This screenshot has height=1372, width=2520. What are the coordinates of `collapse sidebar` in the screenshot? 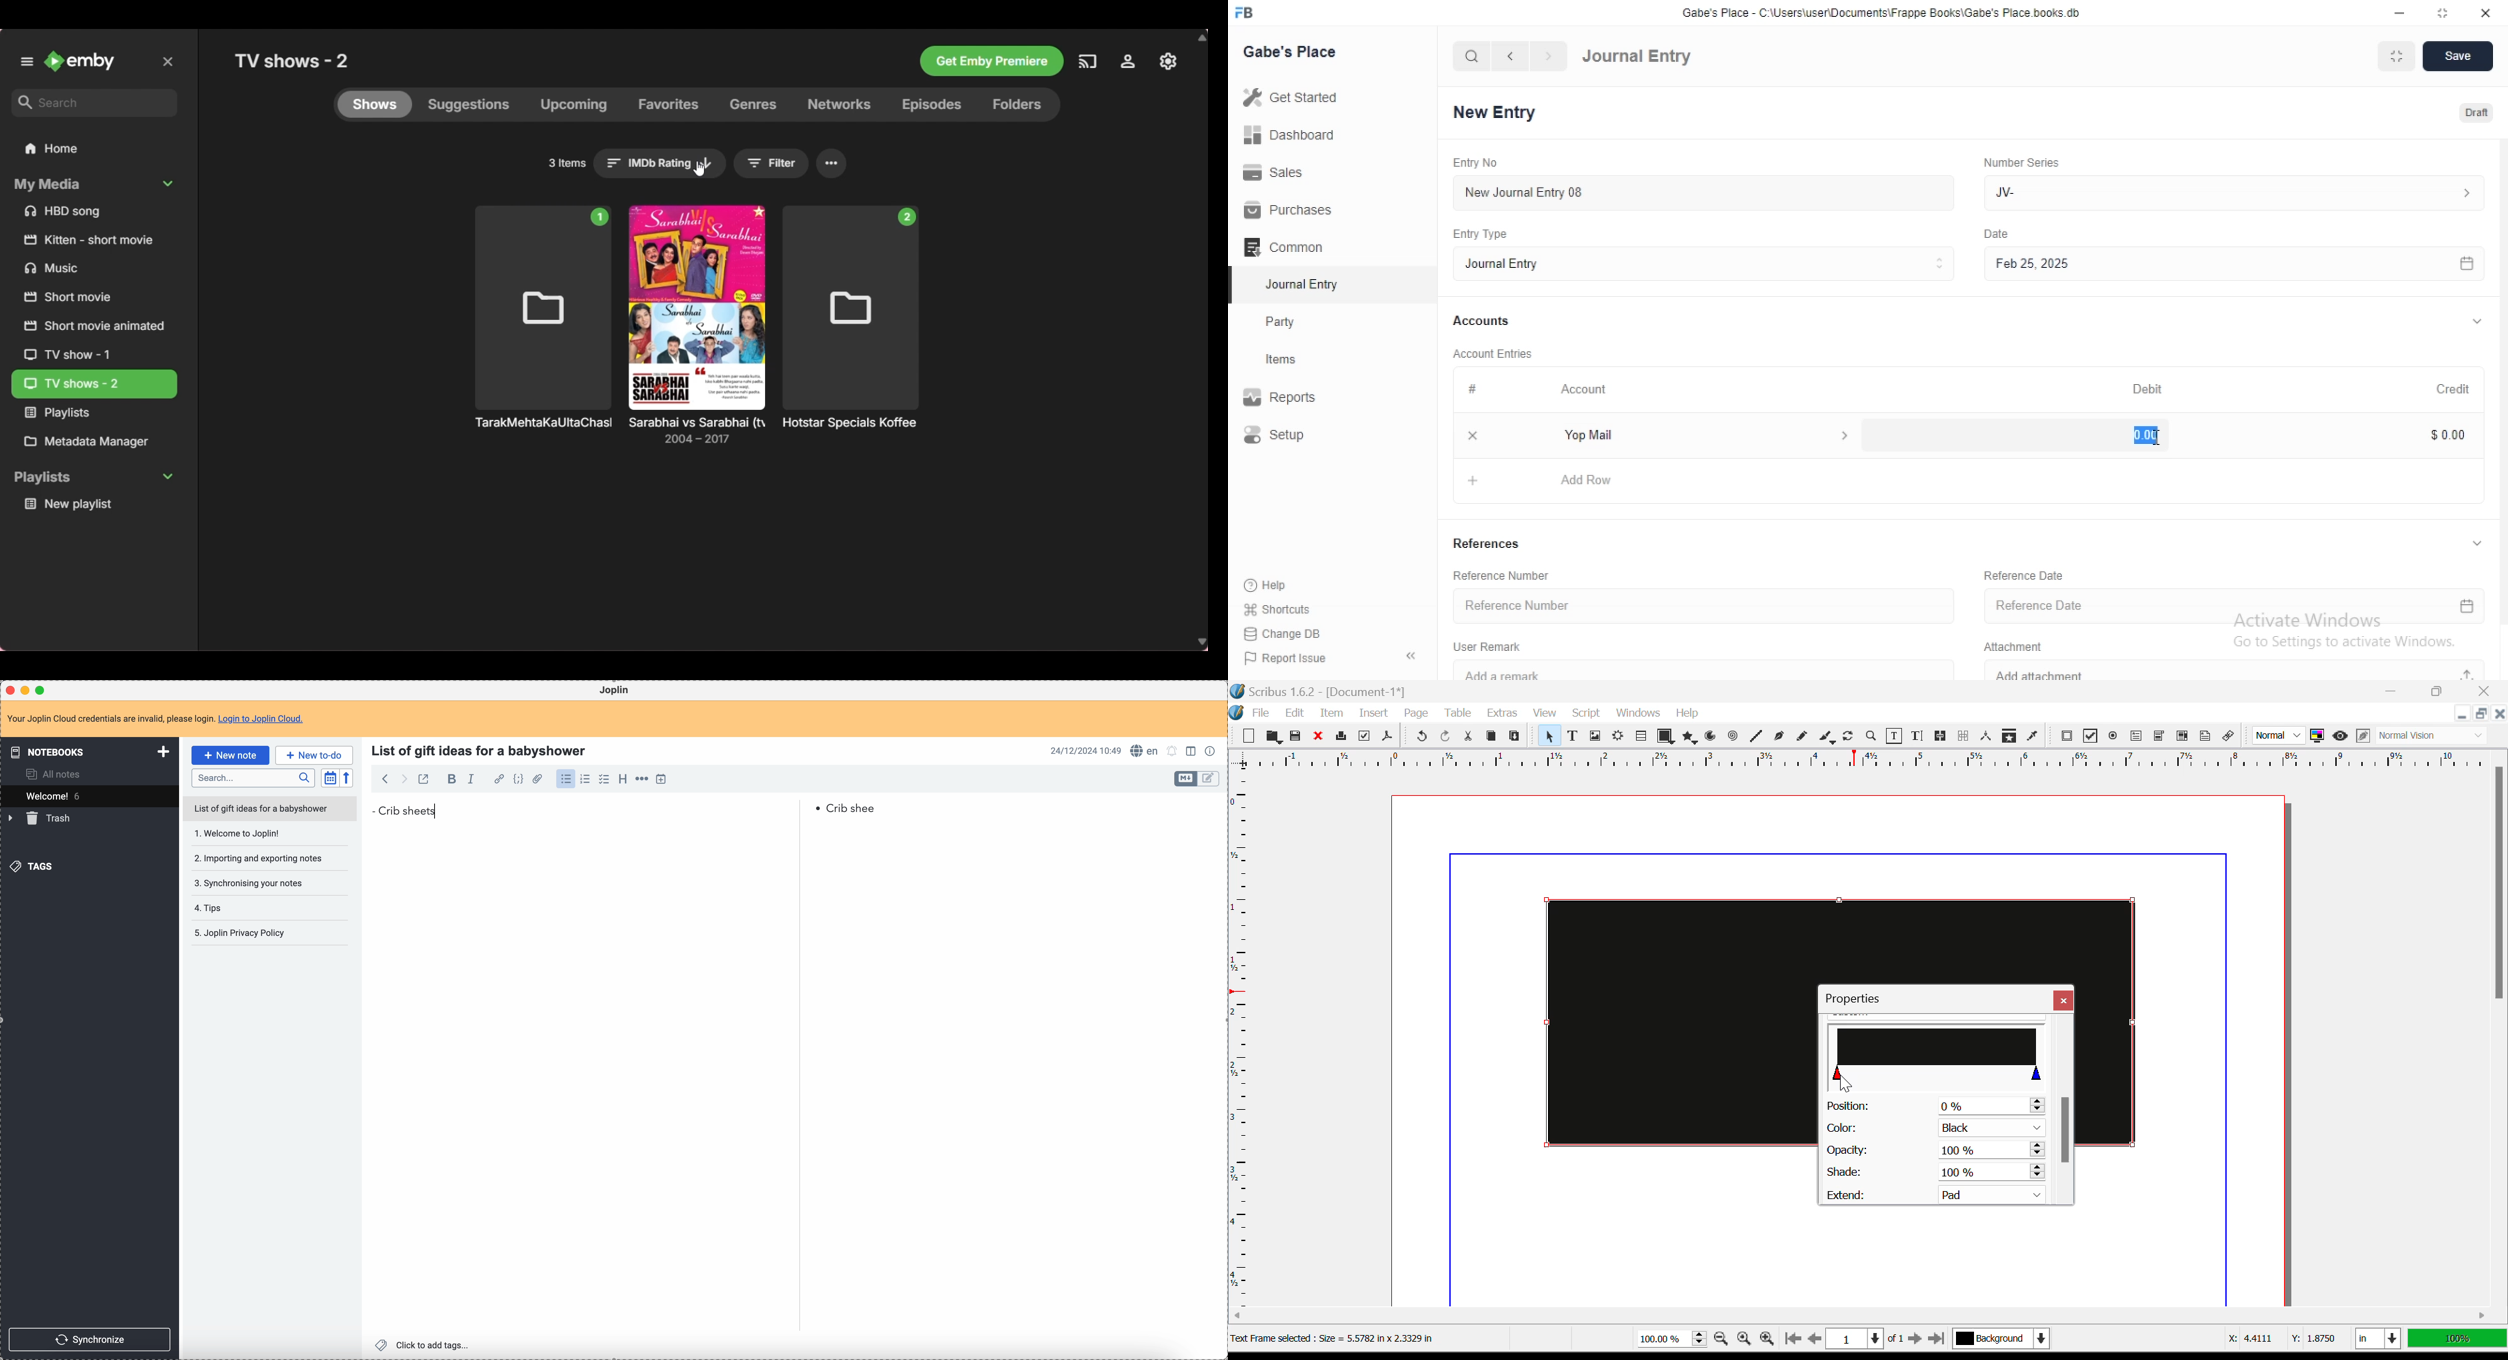 It's located at (1411, 657).